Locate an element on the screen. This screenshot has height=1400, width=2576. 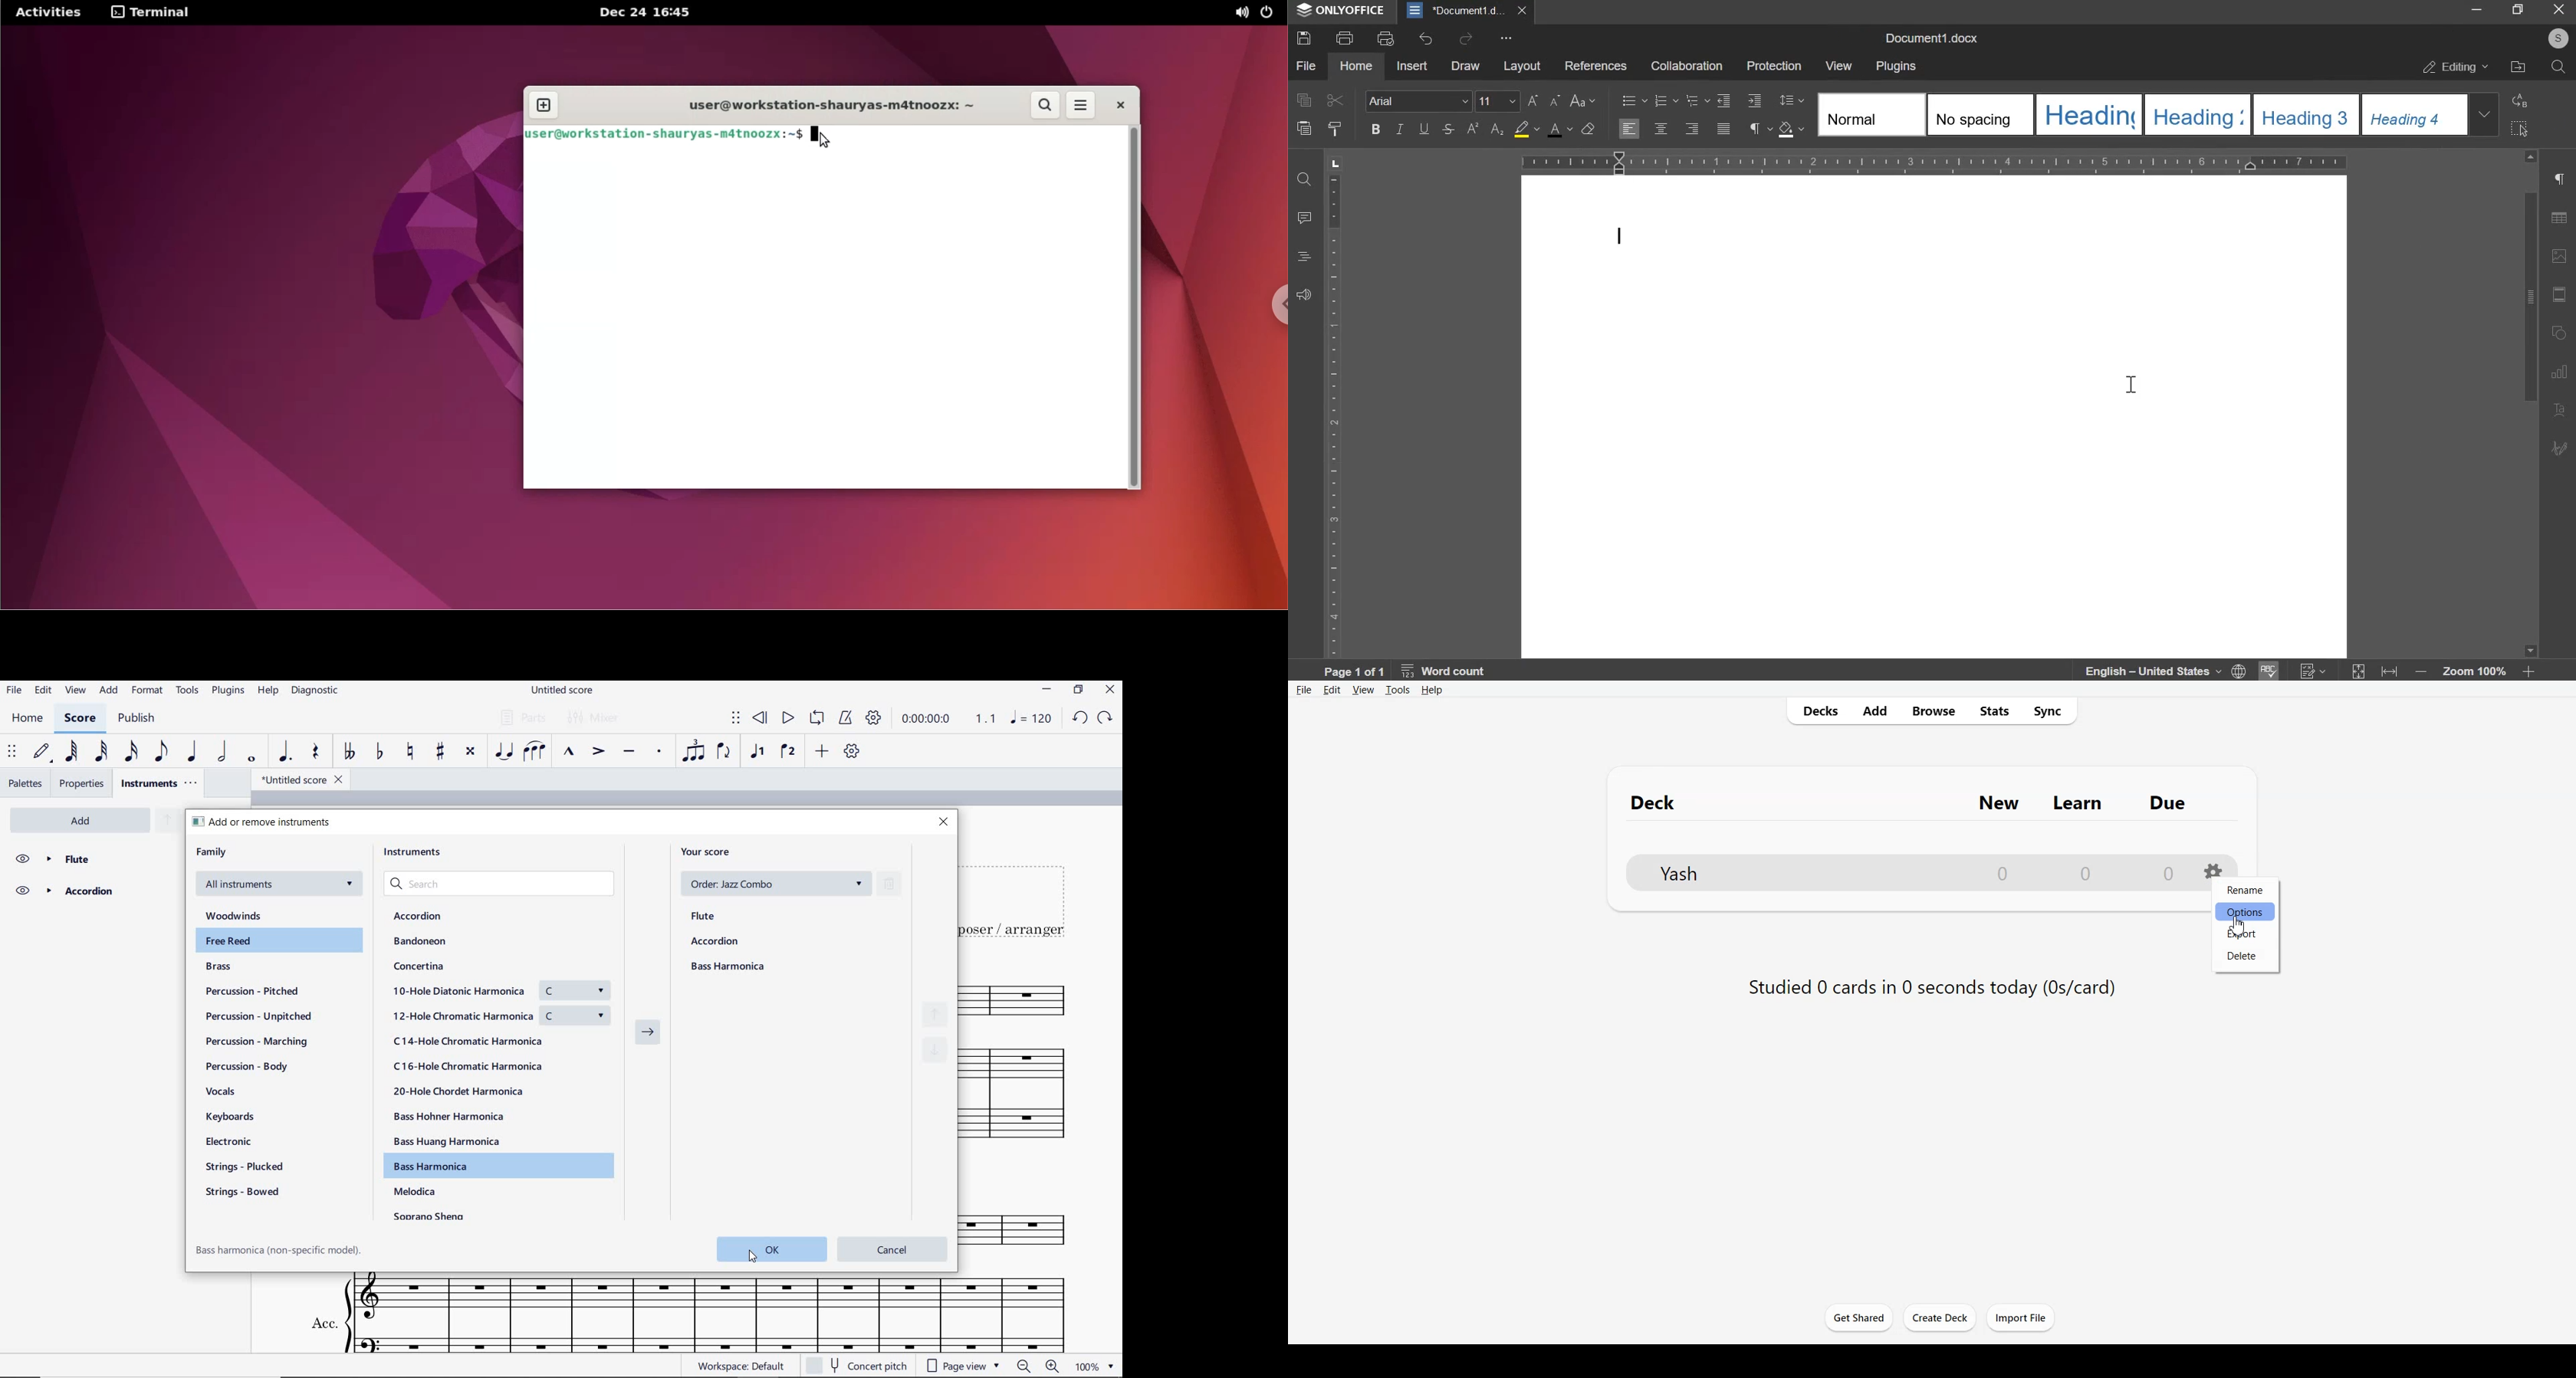
add or remove instruments is located at coordinates (264, 822).